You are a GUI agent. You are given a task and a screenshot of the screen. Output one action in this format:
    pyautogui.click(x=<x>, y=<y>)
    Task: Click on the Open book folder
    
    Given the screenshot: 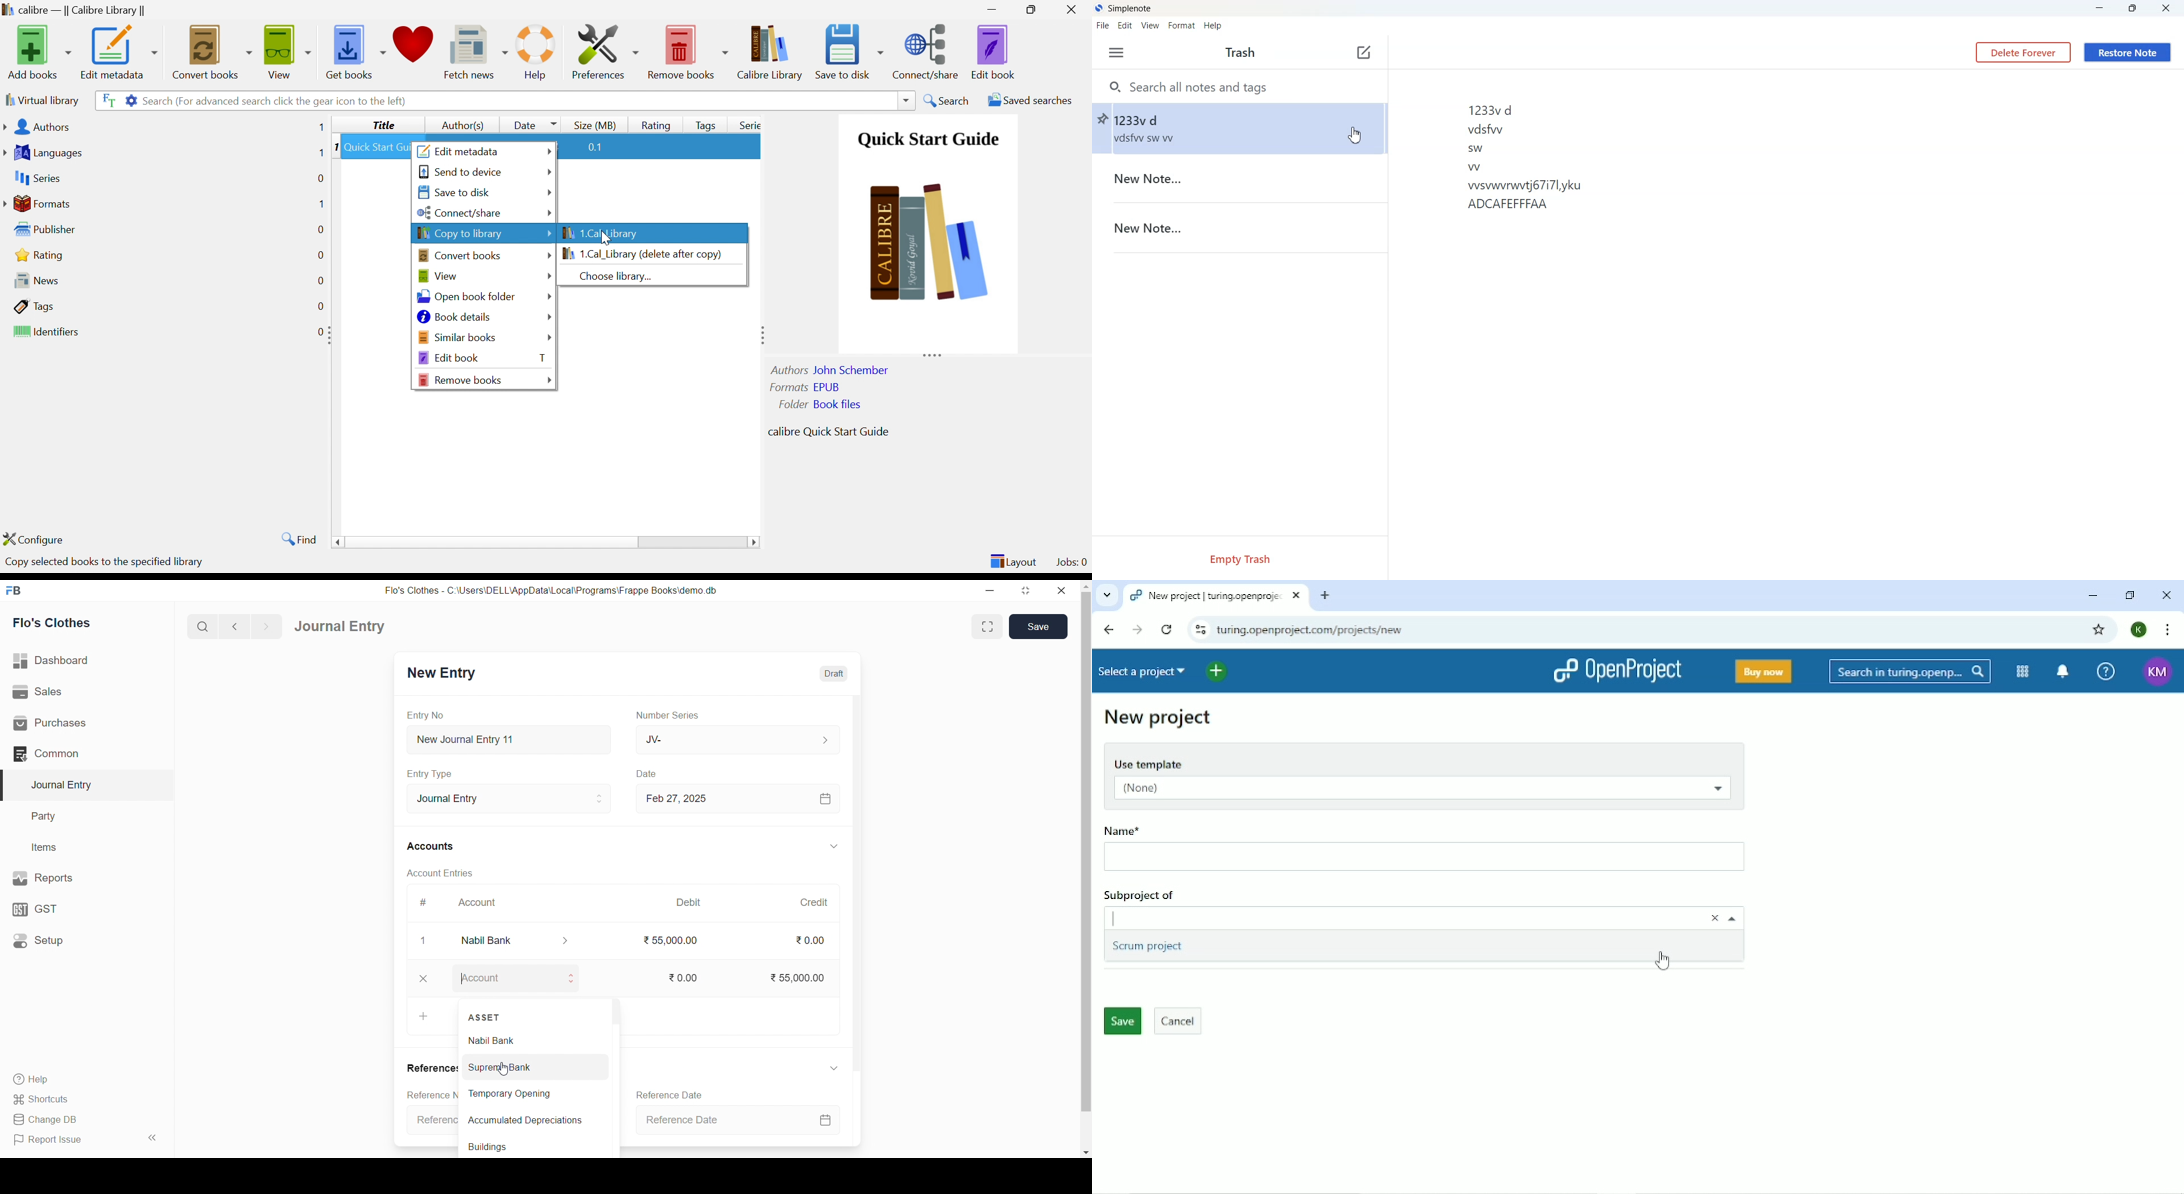 What is the action you would take?
    pyautogui.click(x=466, y=296)
    